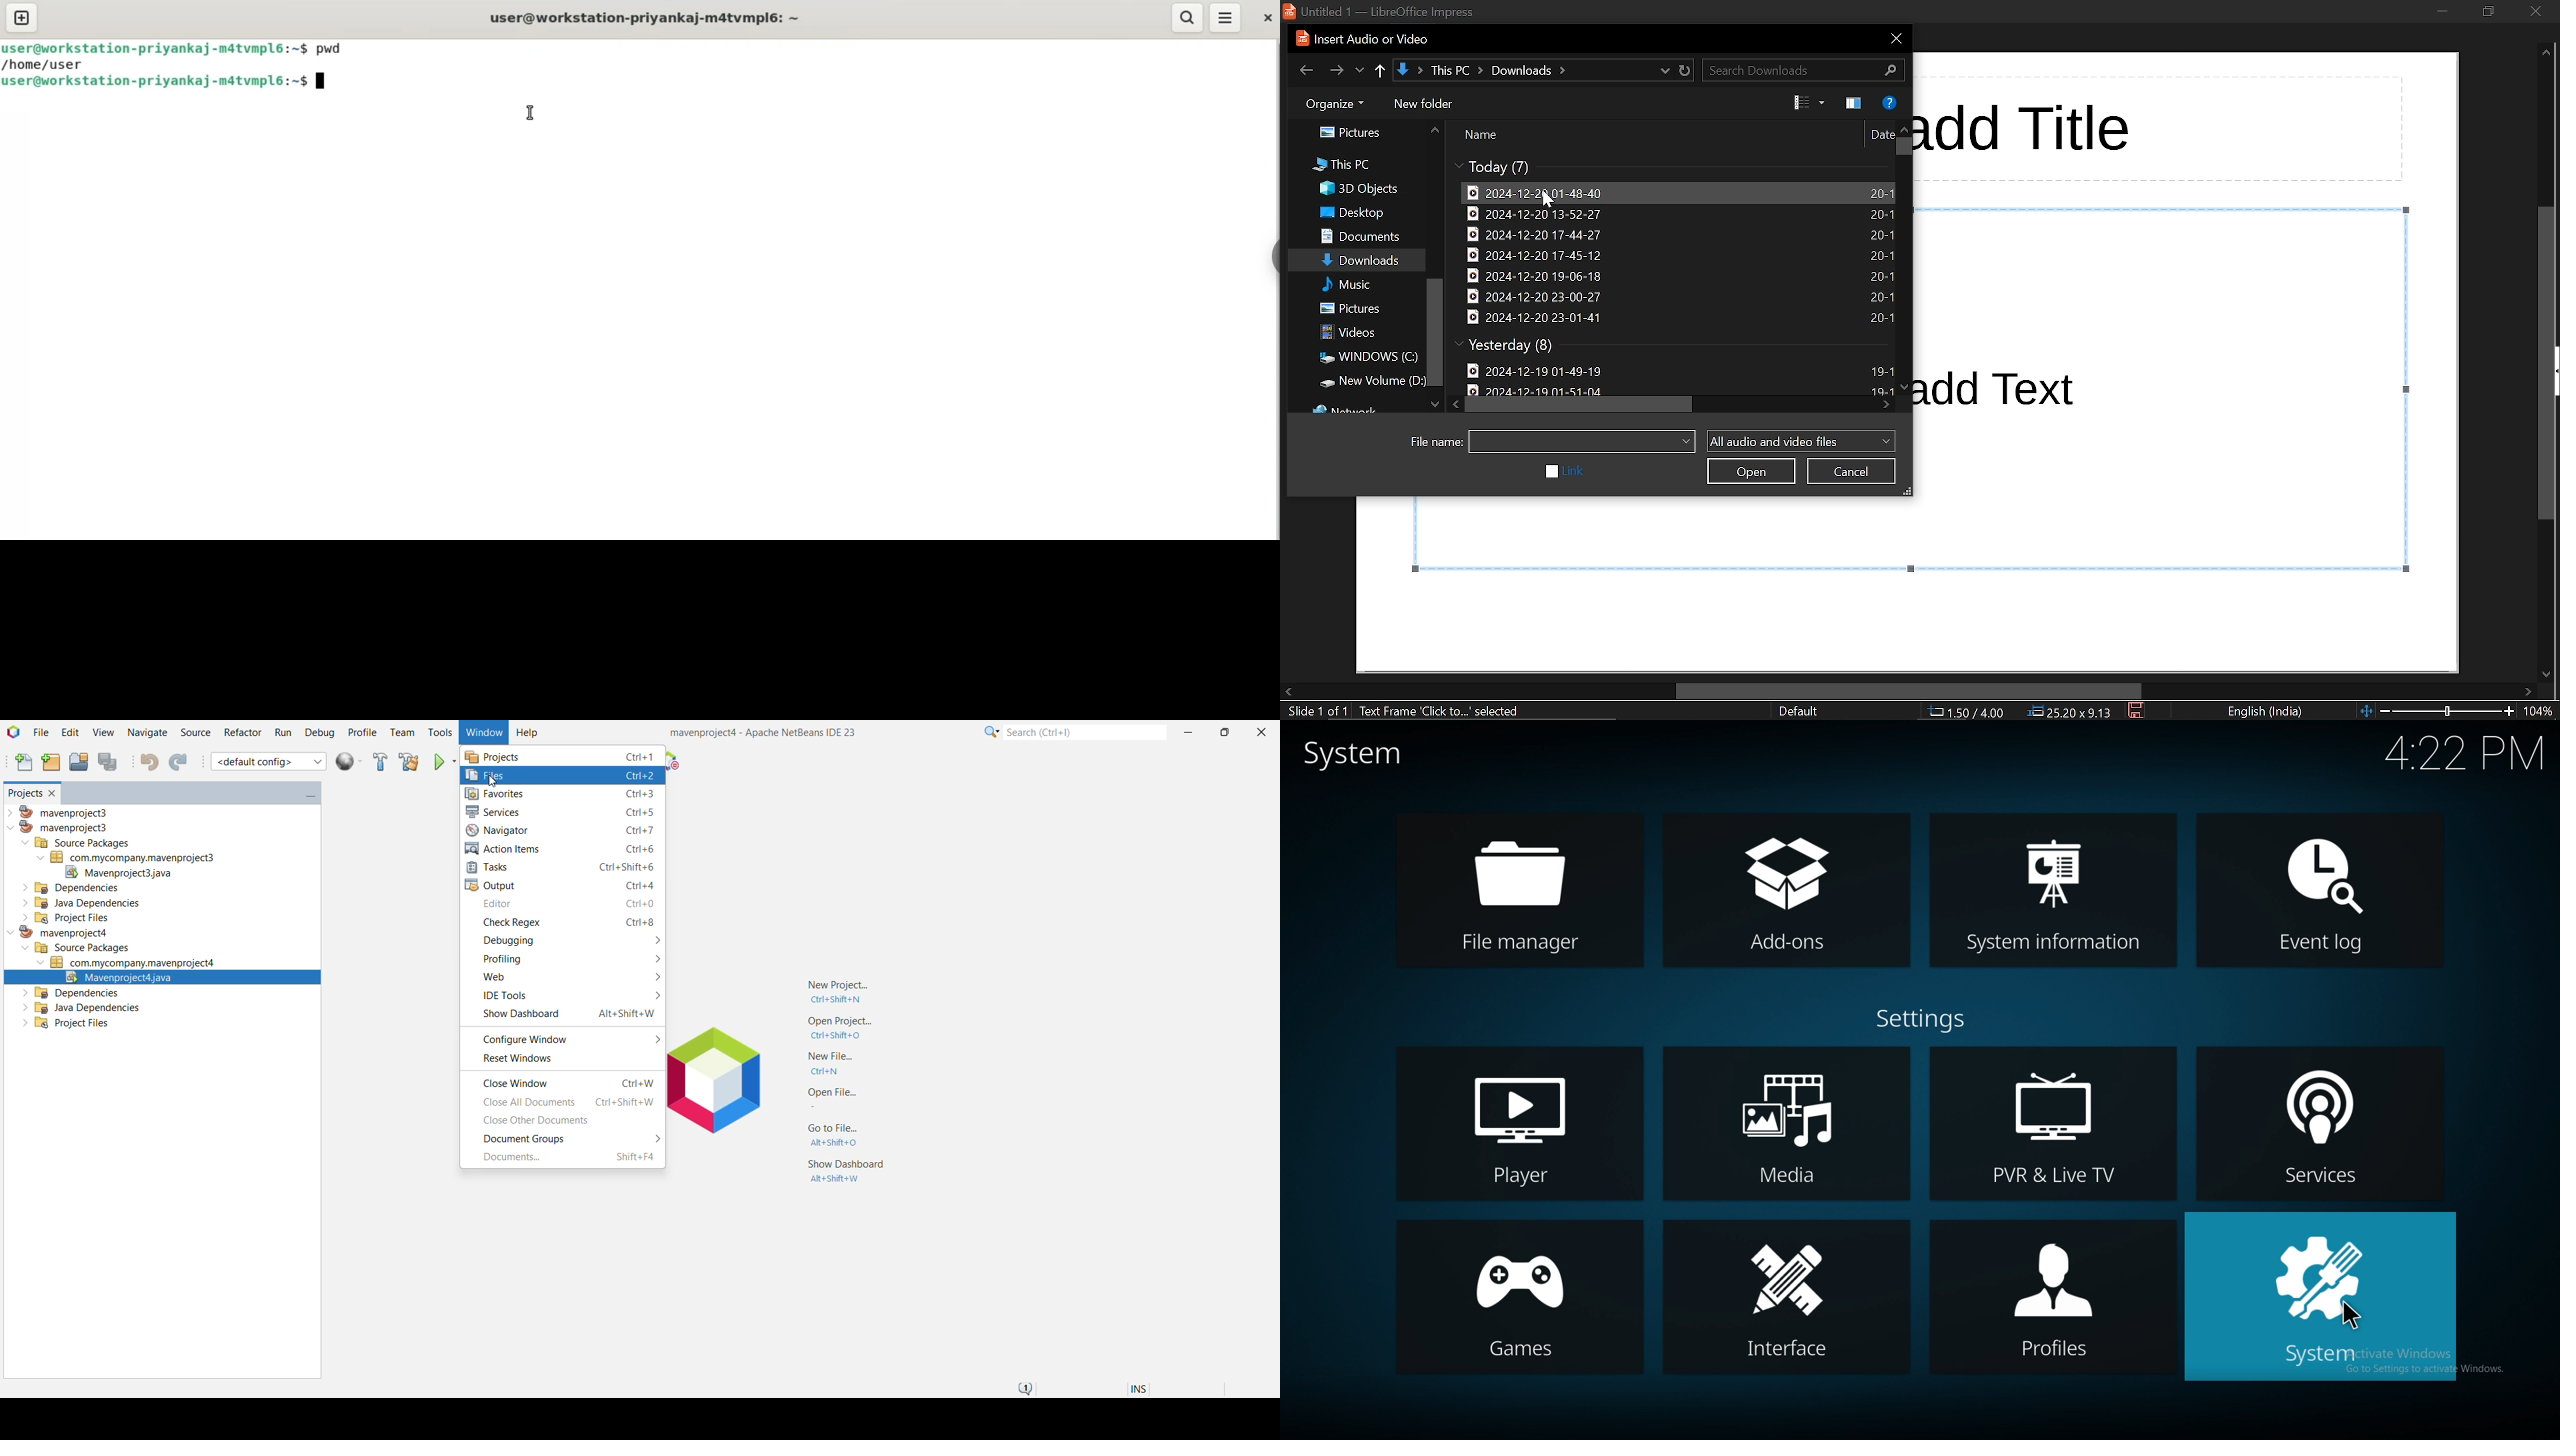 The height and width of the screenshot is (1456, 2576). Describe the element at coordinates (1679, 317) in the screenshot. I see `file titled "2024-12-20 23-01-41" ` at that location.